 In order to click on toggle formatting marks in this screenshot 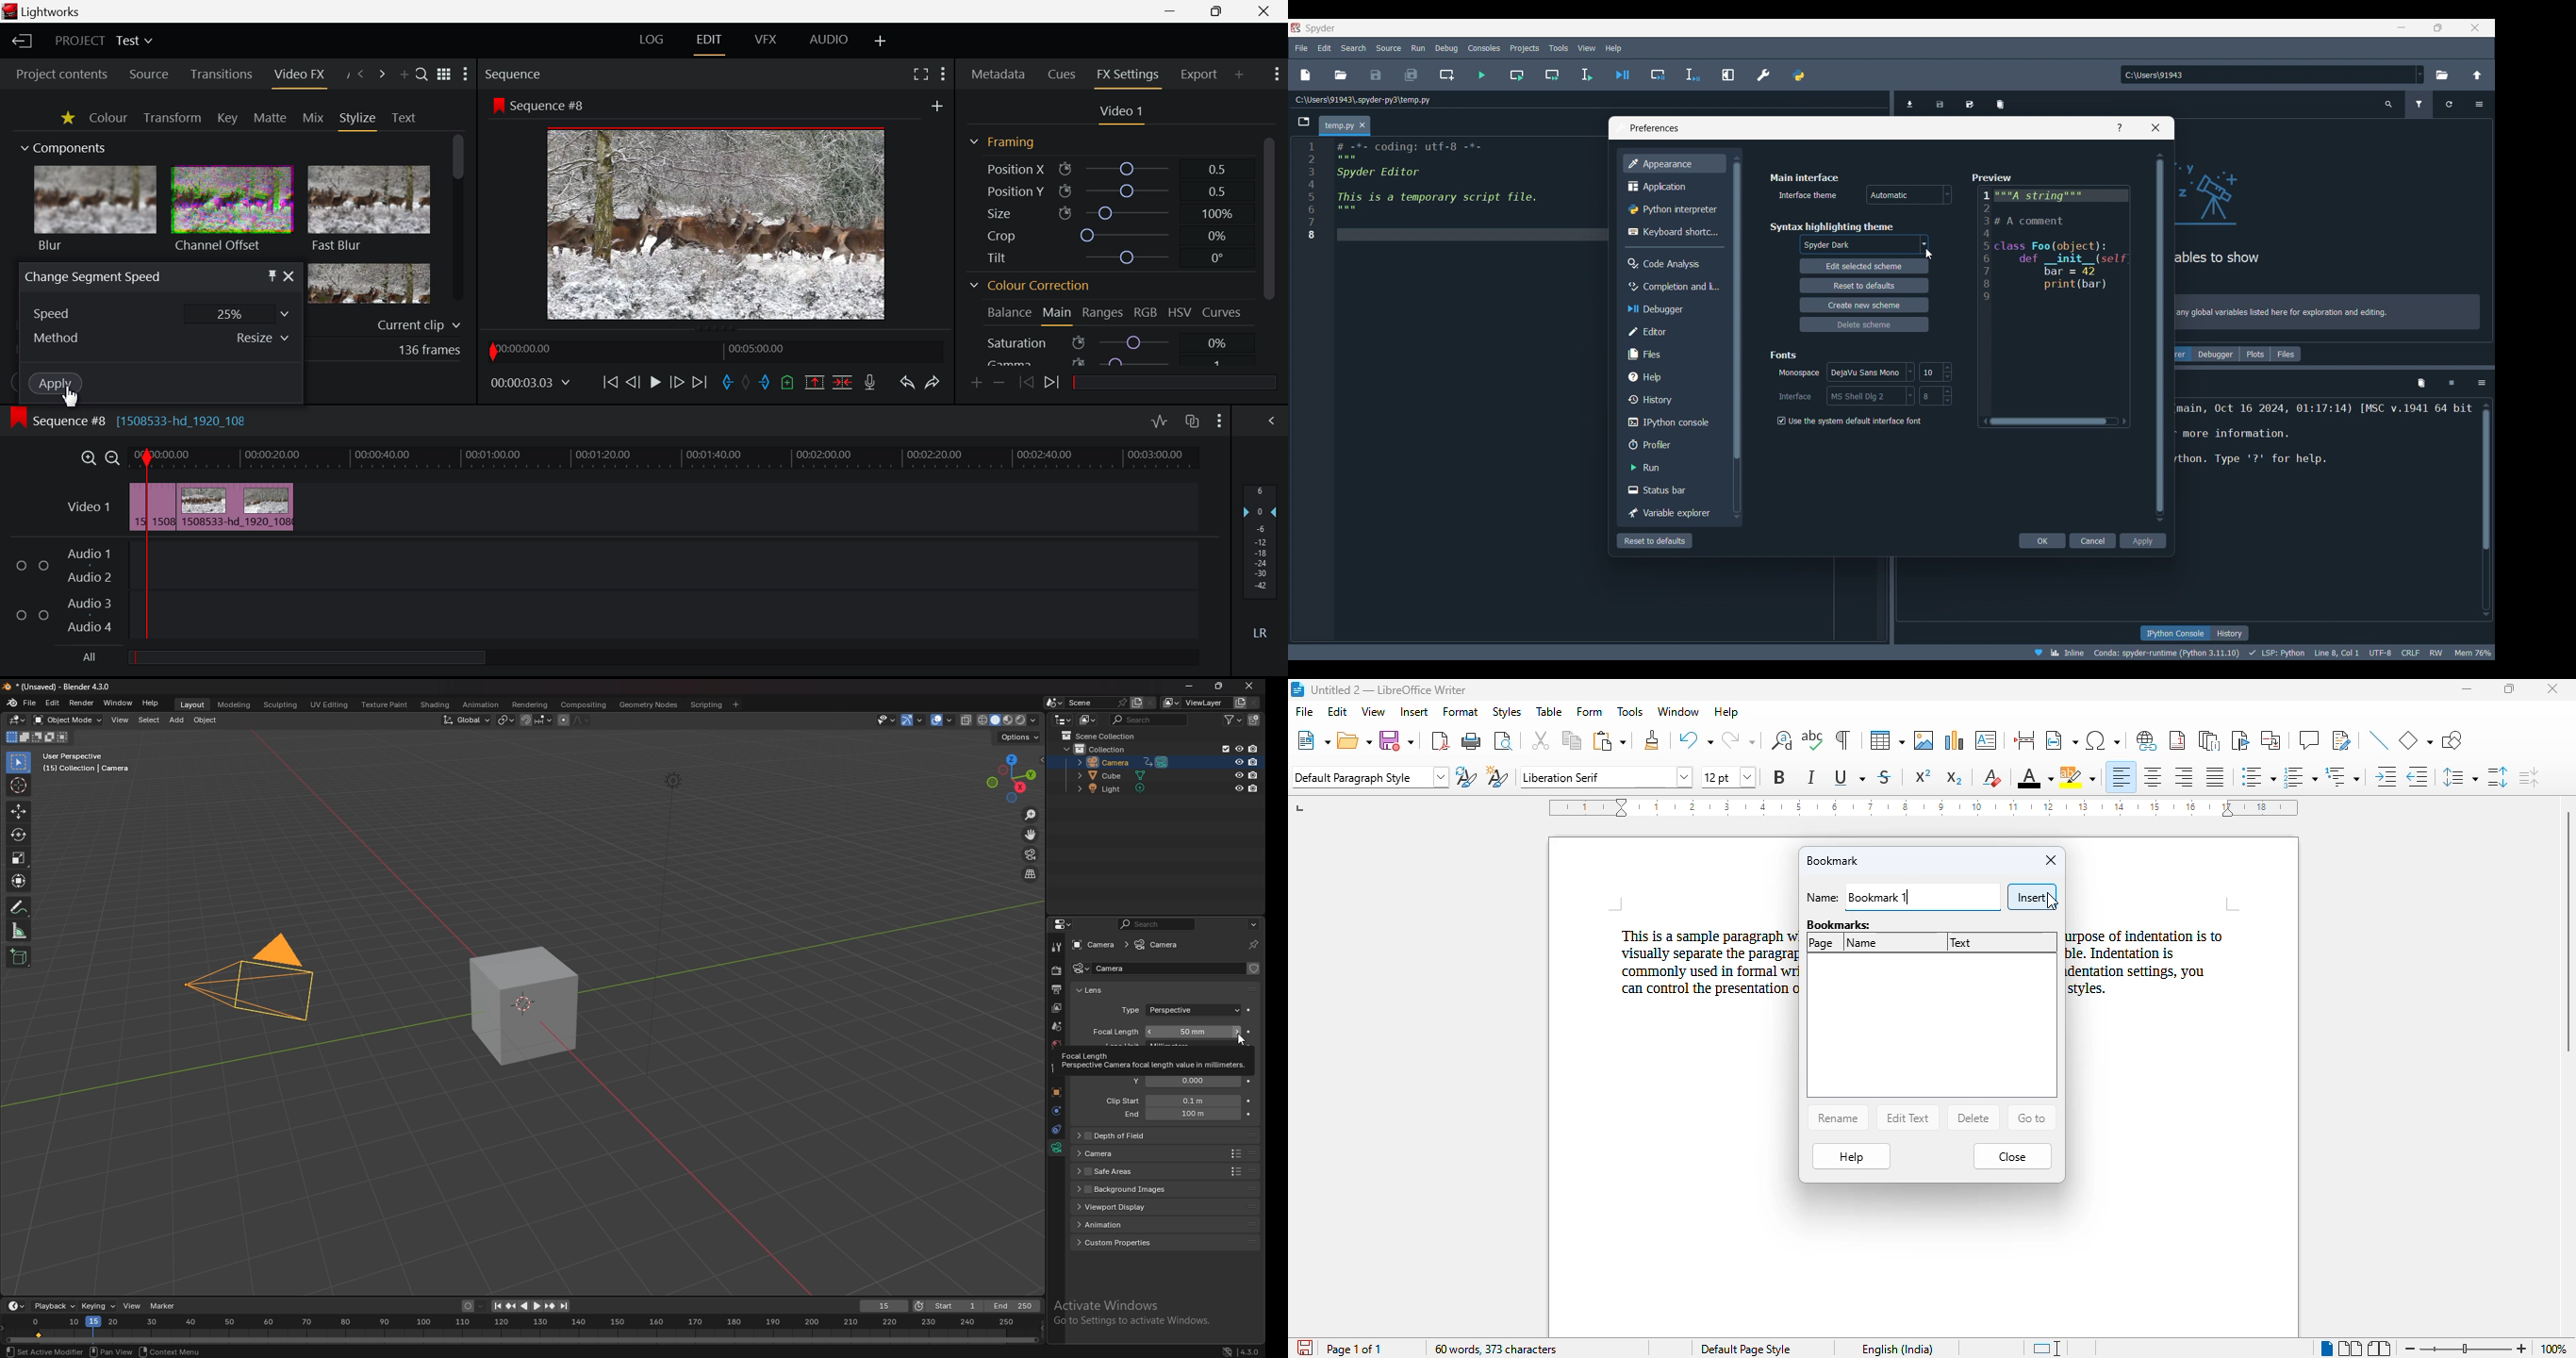, I will do `click(1843, 740)`.